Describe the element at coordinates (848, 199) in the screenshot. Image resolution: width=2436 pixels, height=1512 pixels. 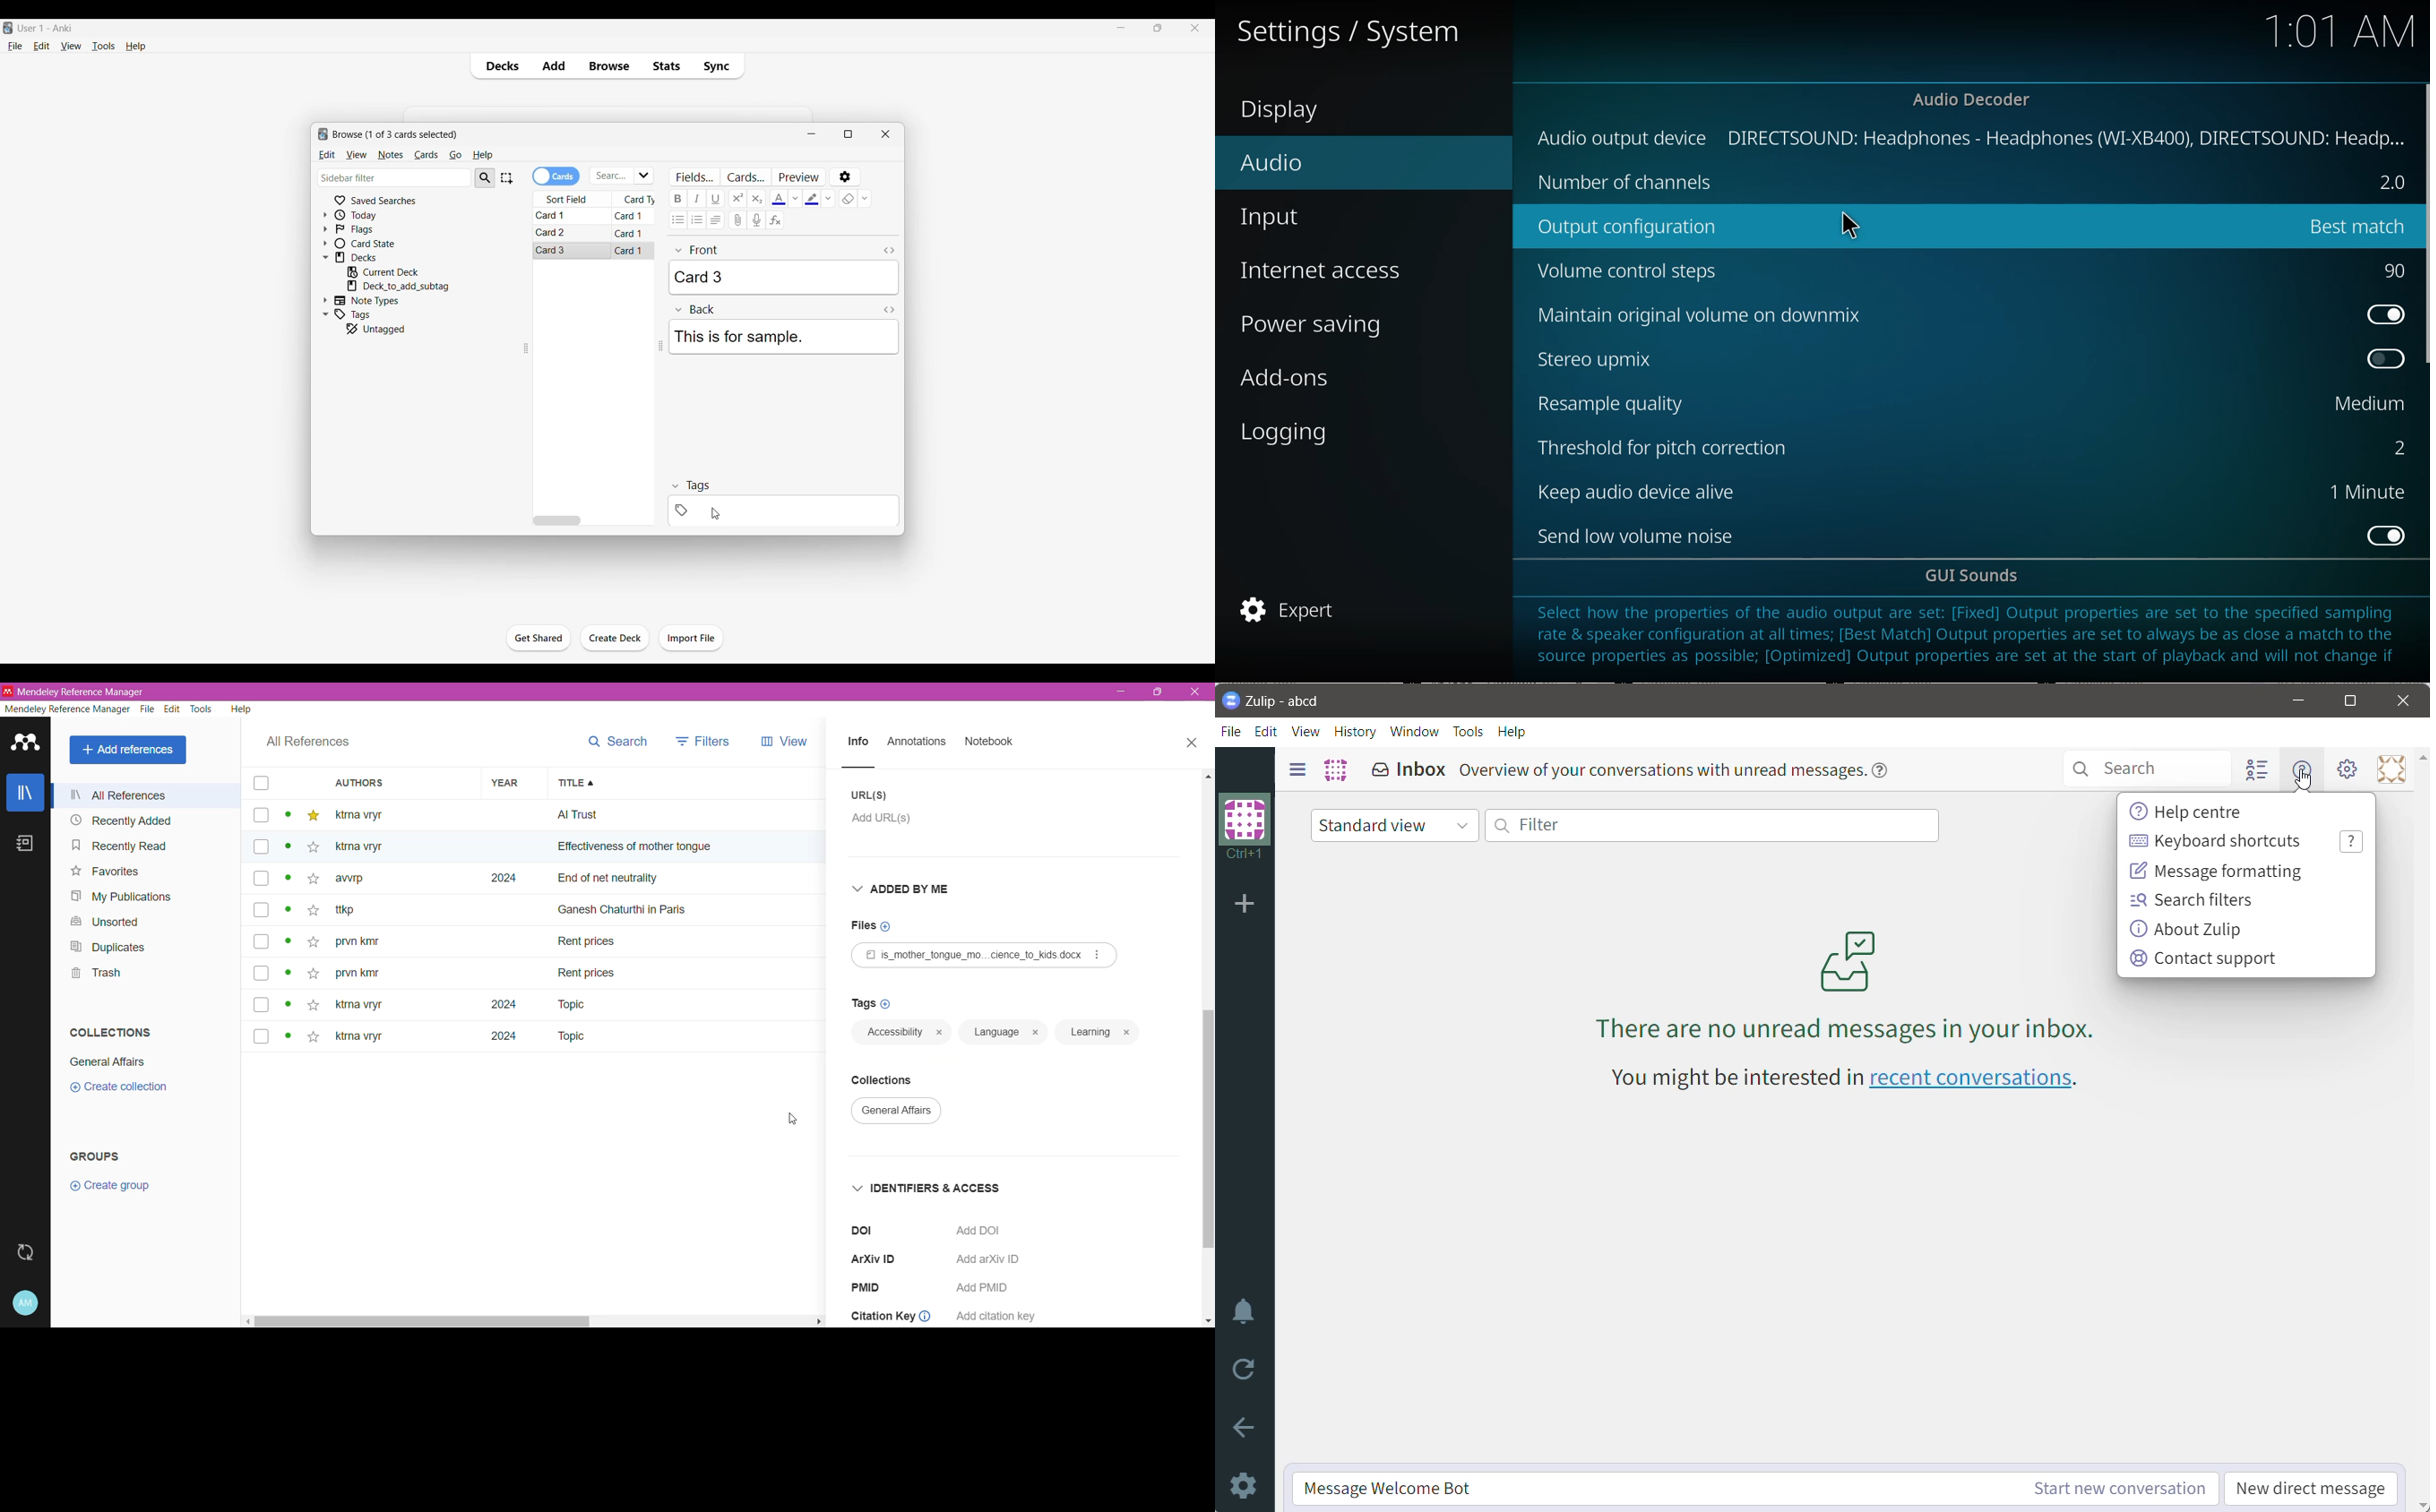
I see `eraser` at that location.